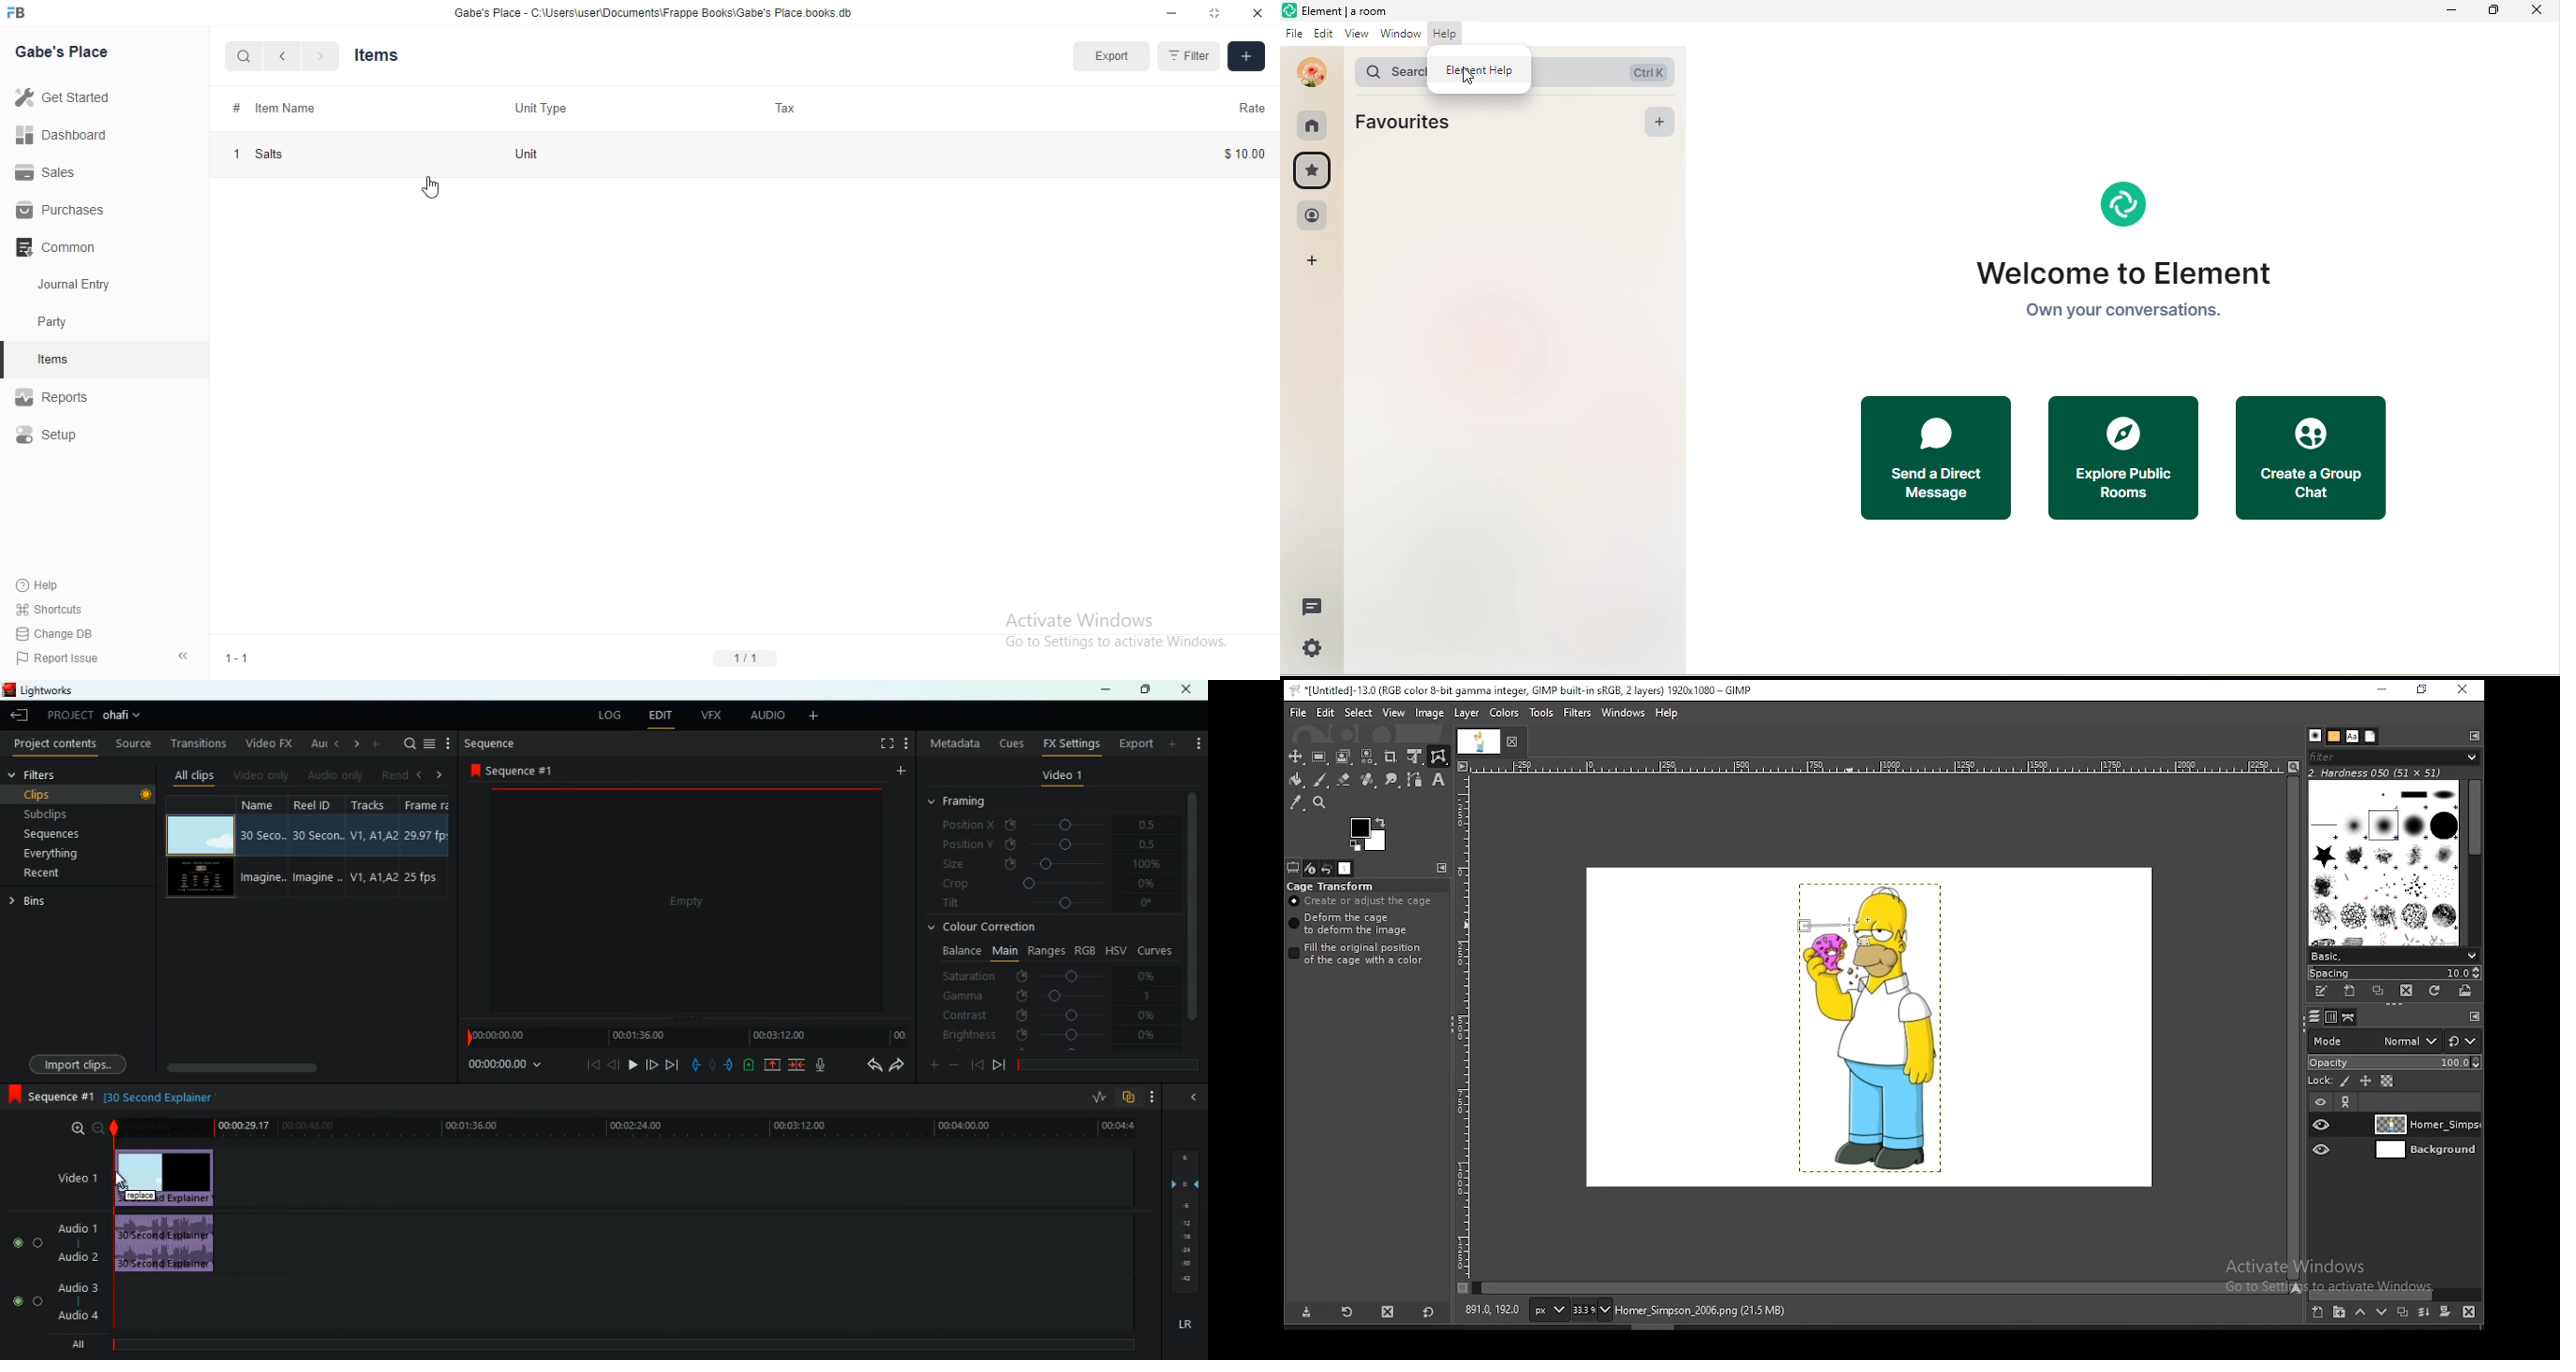  I want to click on Journal Entry, so click(78, 283).